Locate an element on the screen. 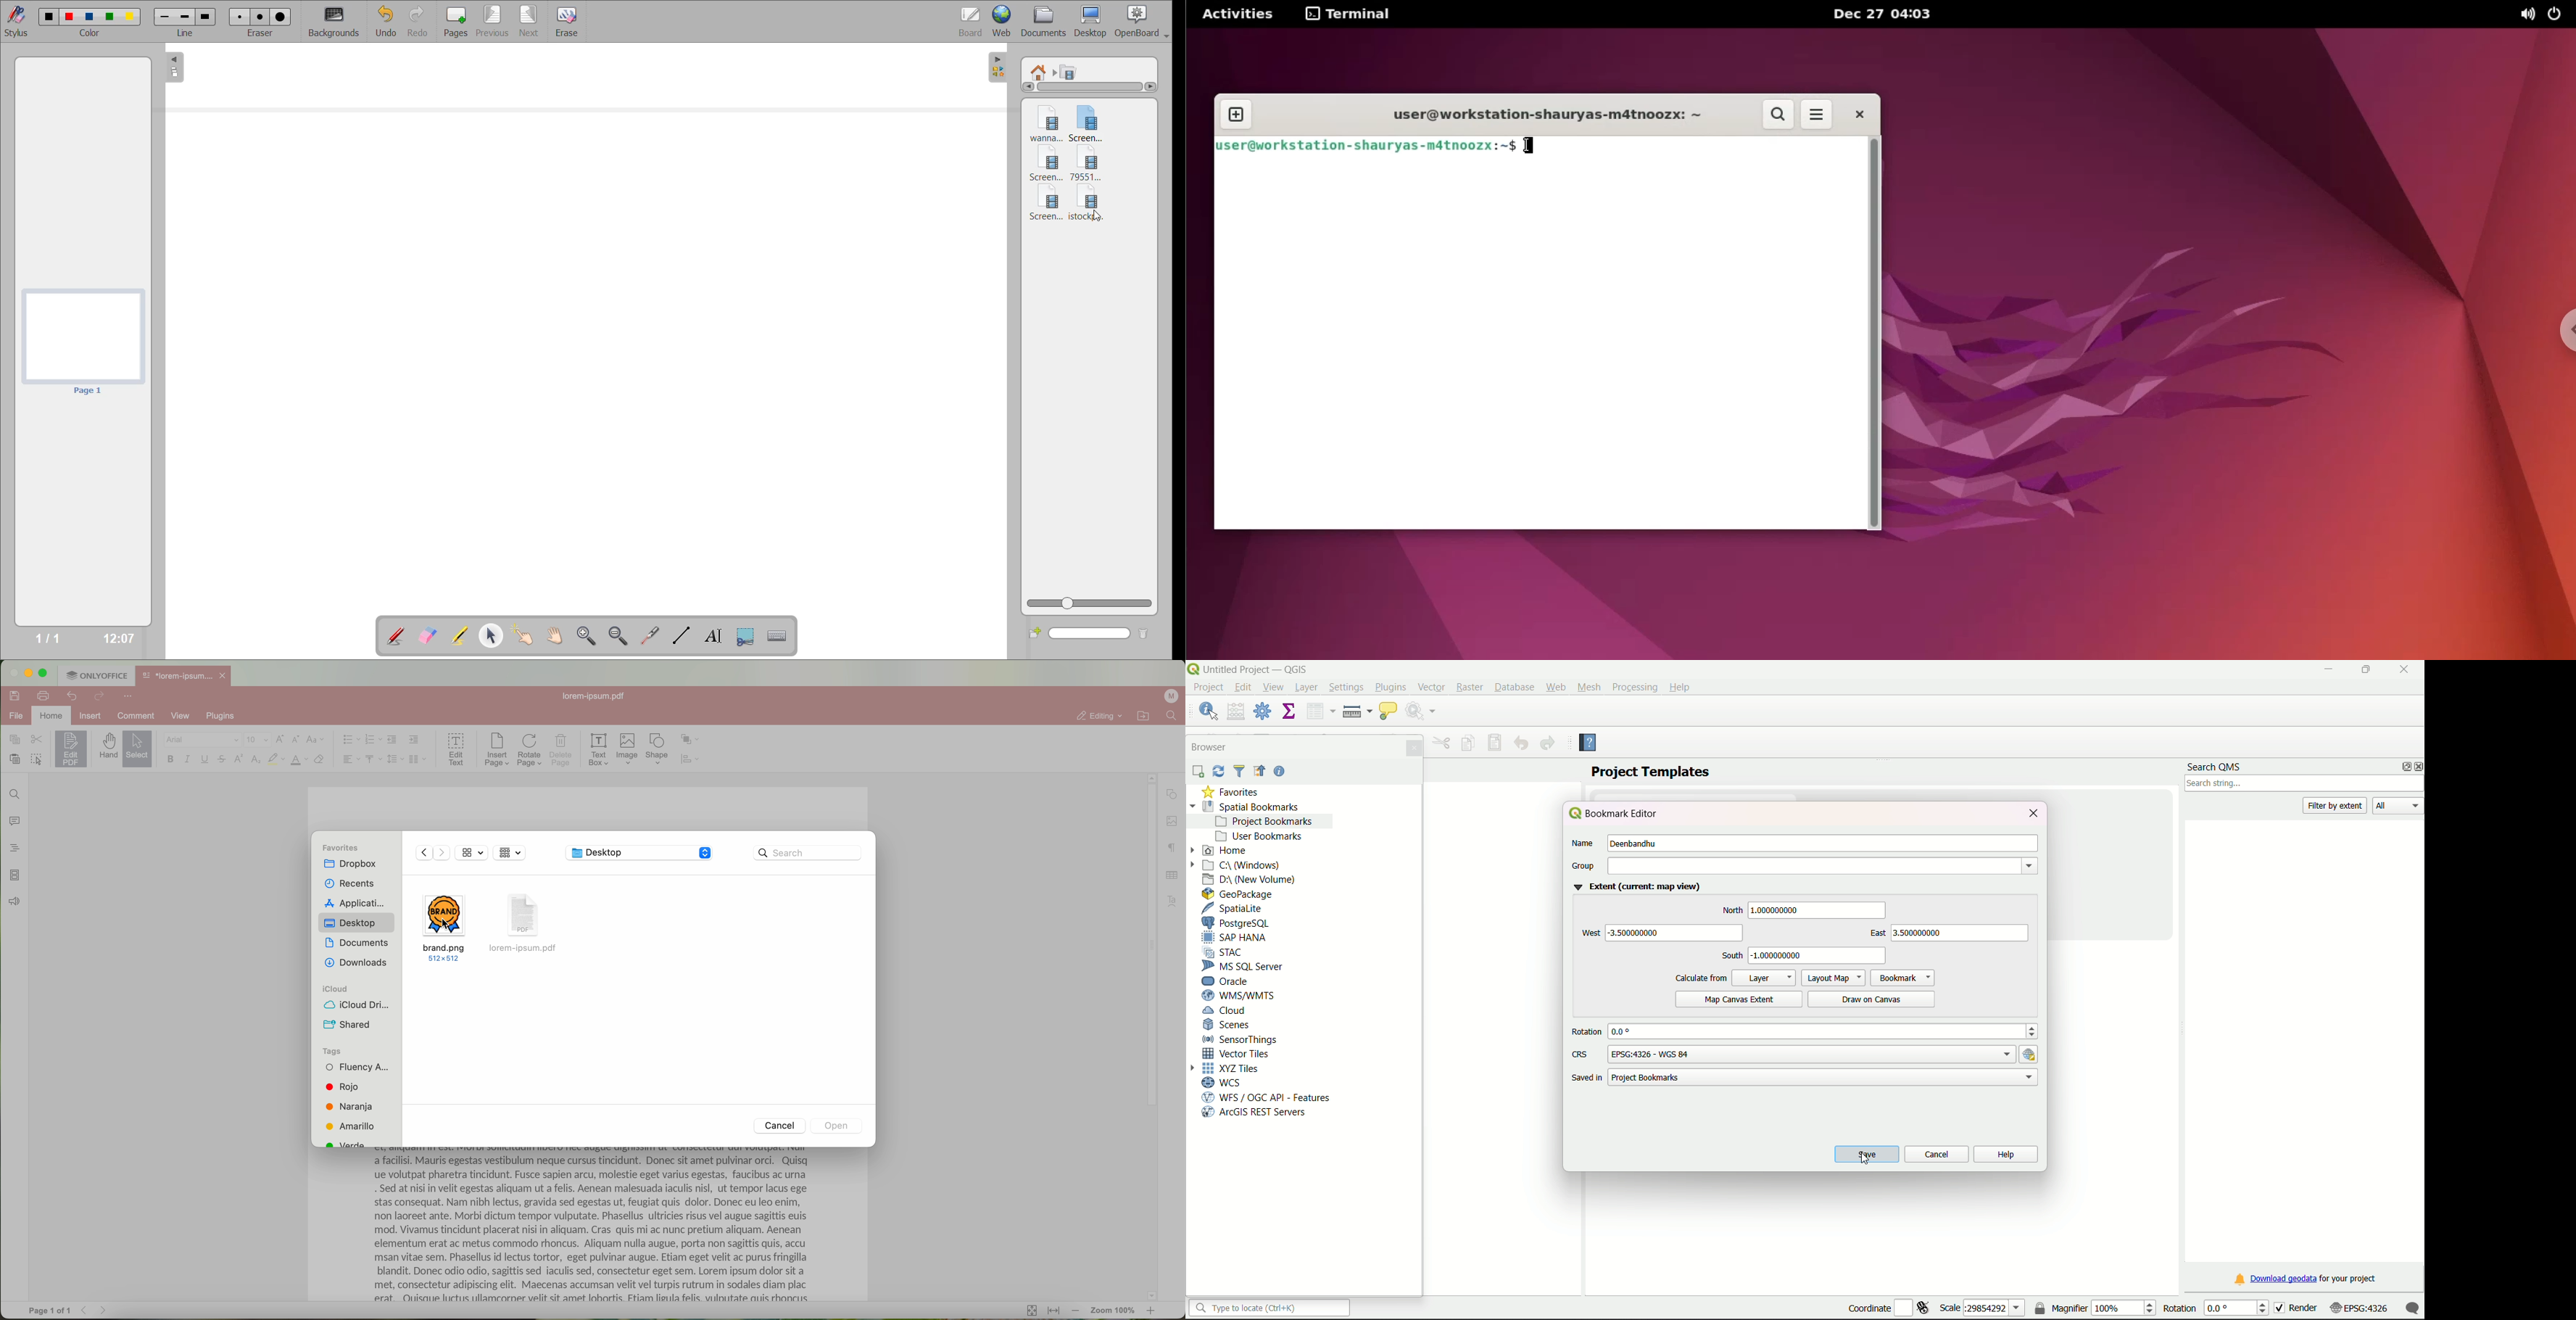 The image size is (2576, 1344). horizontal align is located at coordinates (350, 759).